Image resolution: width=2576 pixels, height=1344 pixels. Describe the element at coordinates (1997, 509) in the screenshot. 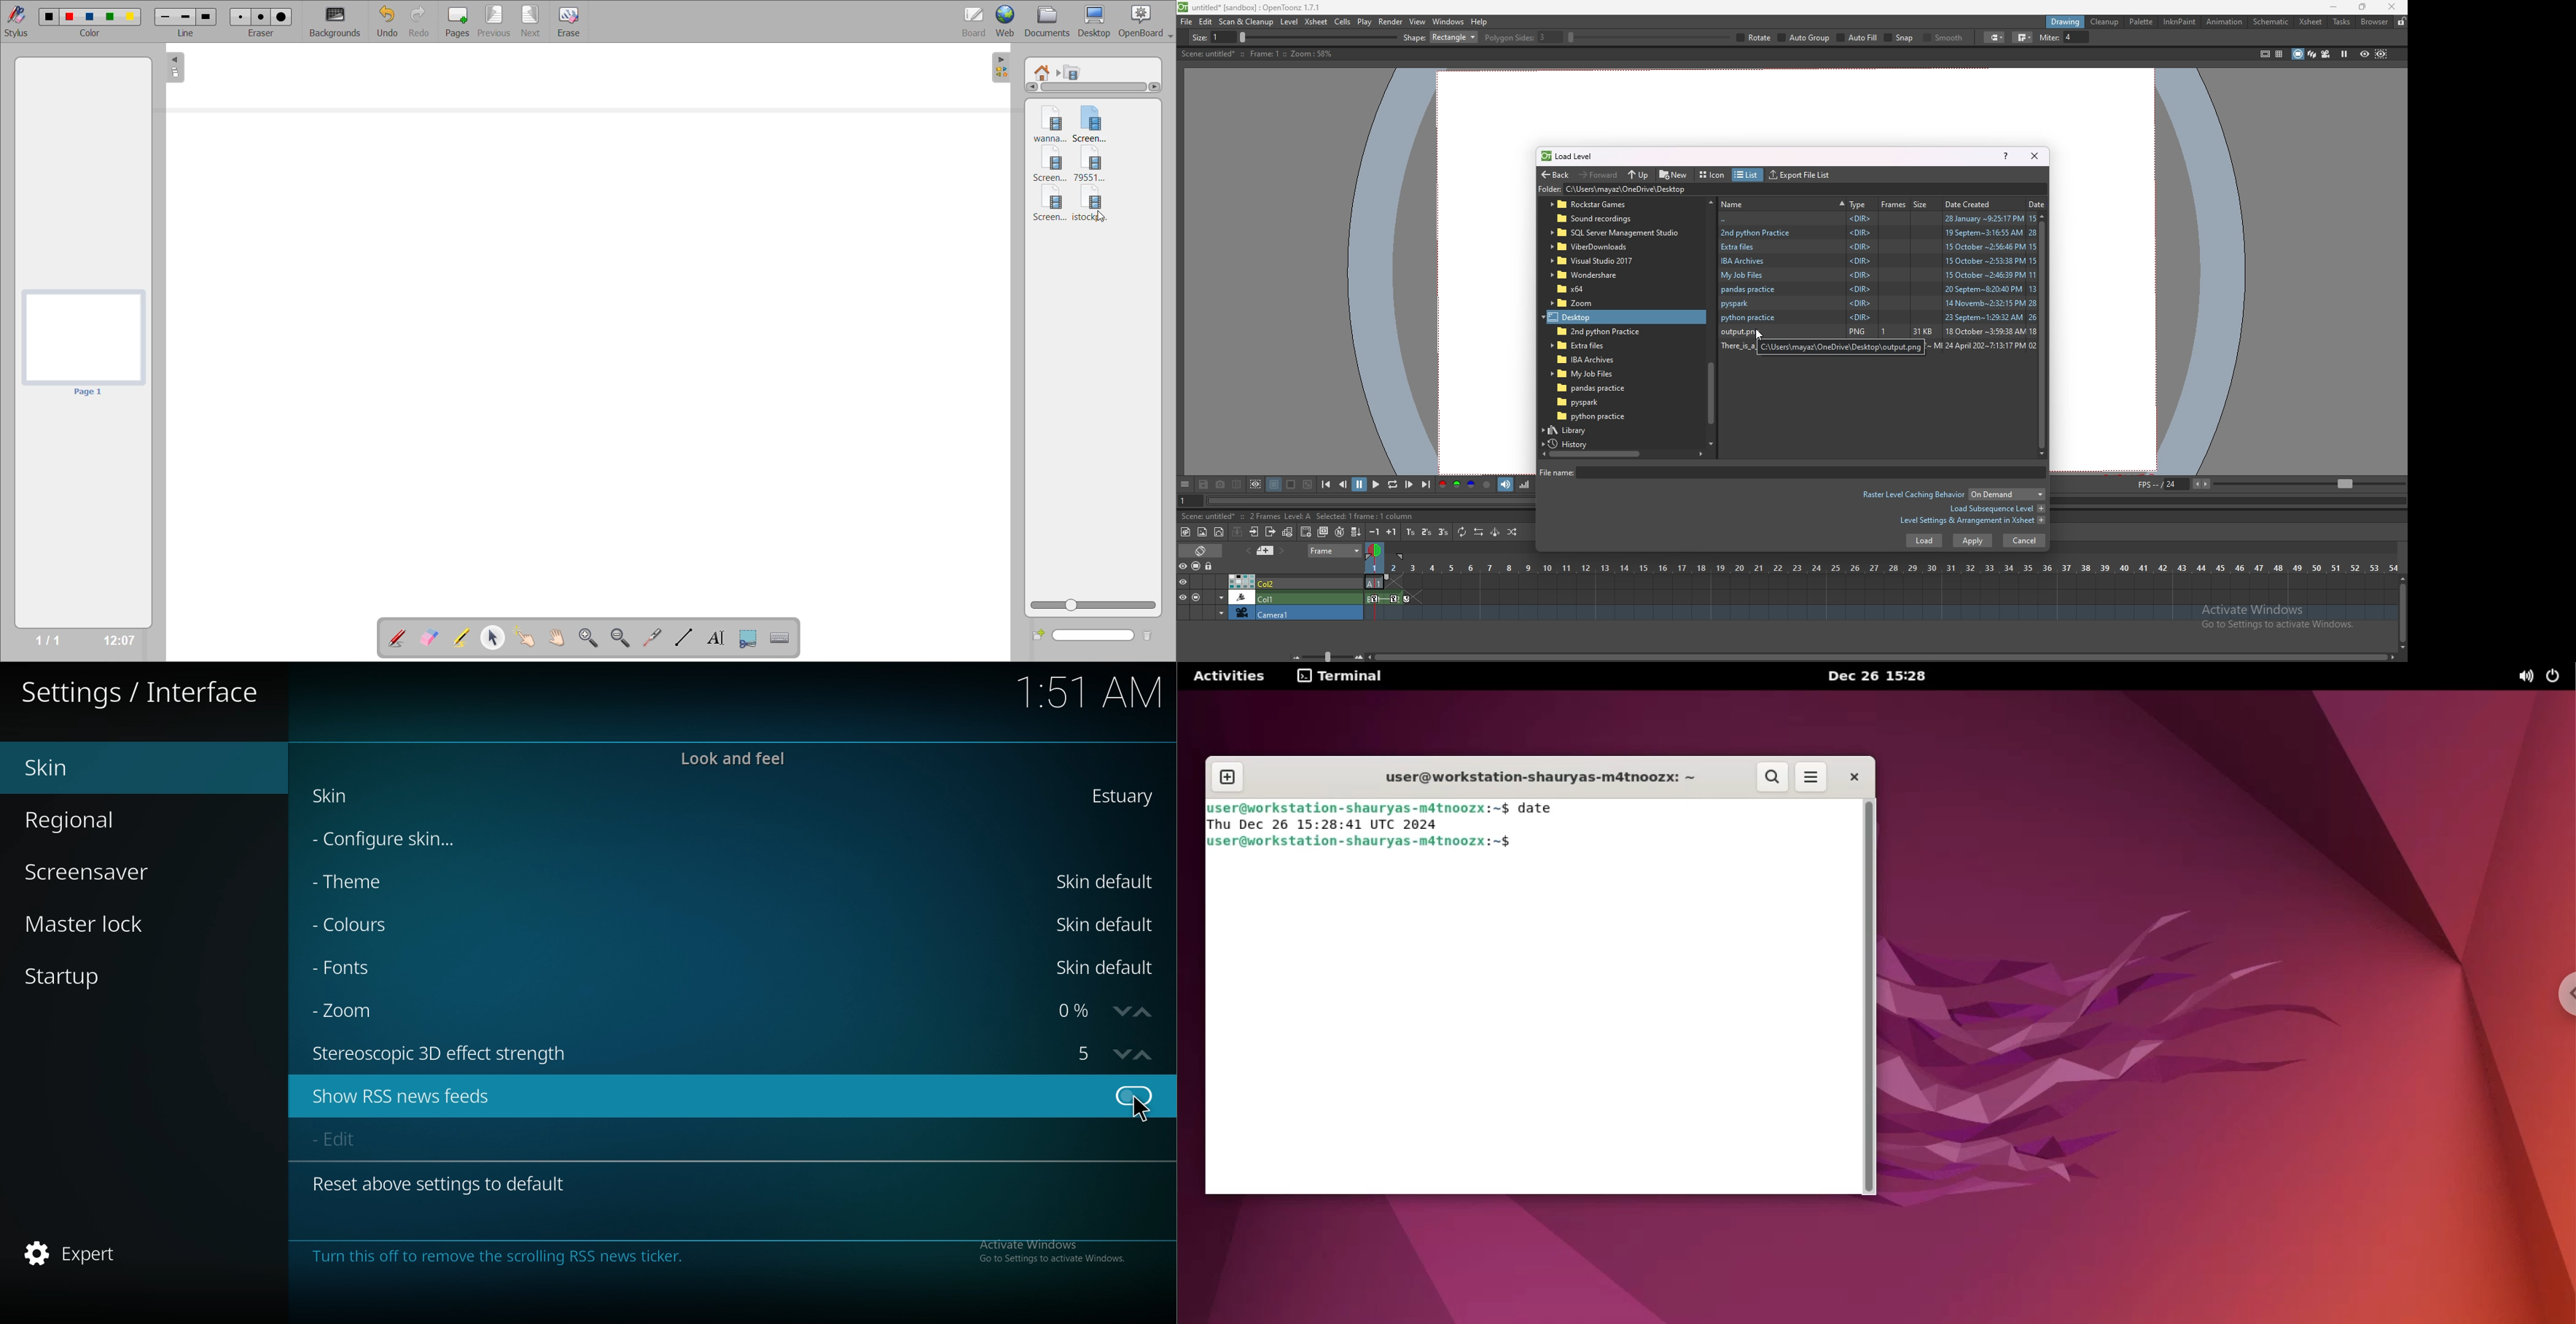

I see `load subsequence level` at that location.